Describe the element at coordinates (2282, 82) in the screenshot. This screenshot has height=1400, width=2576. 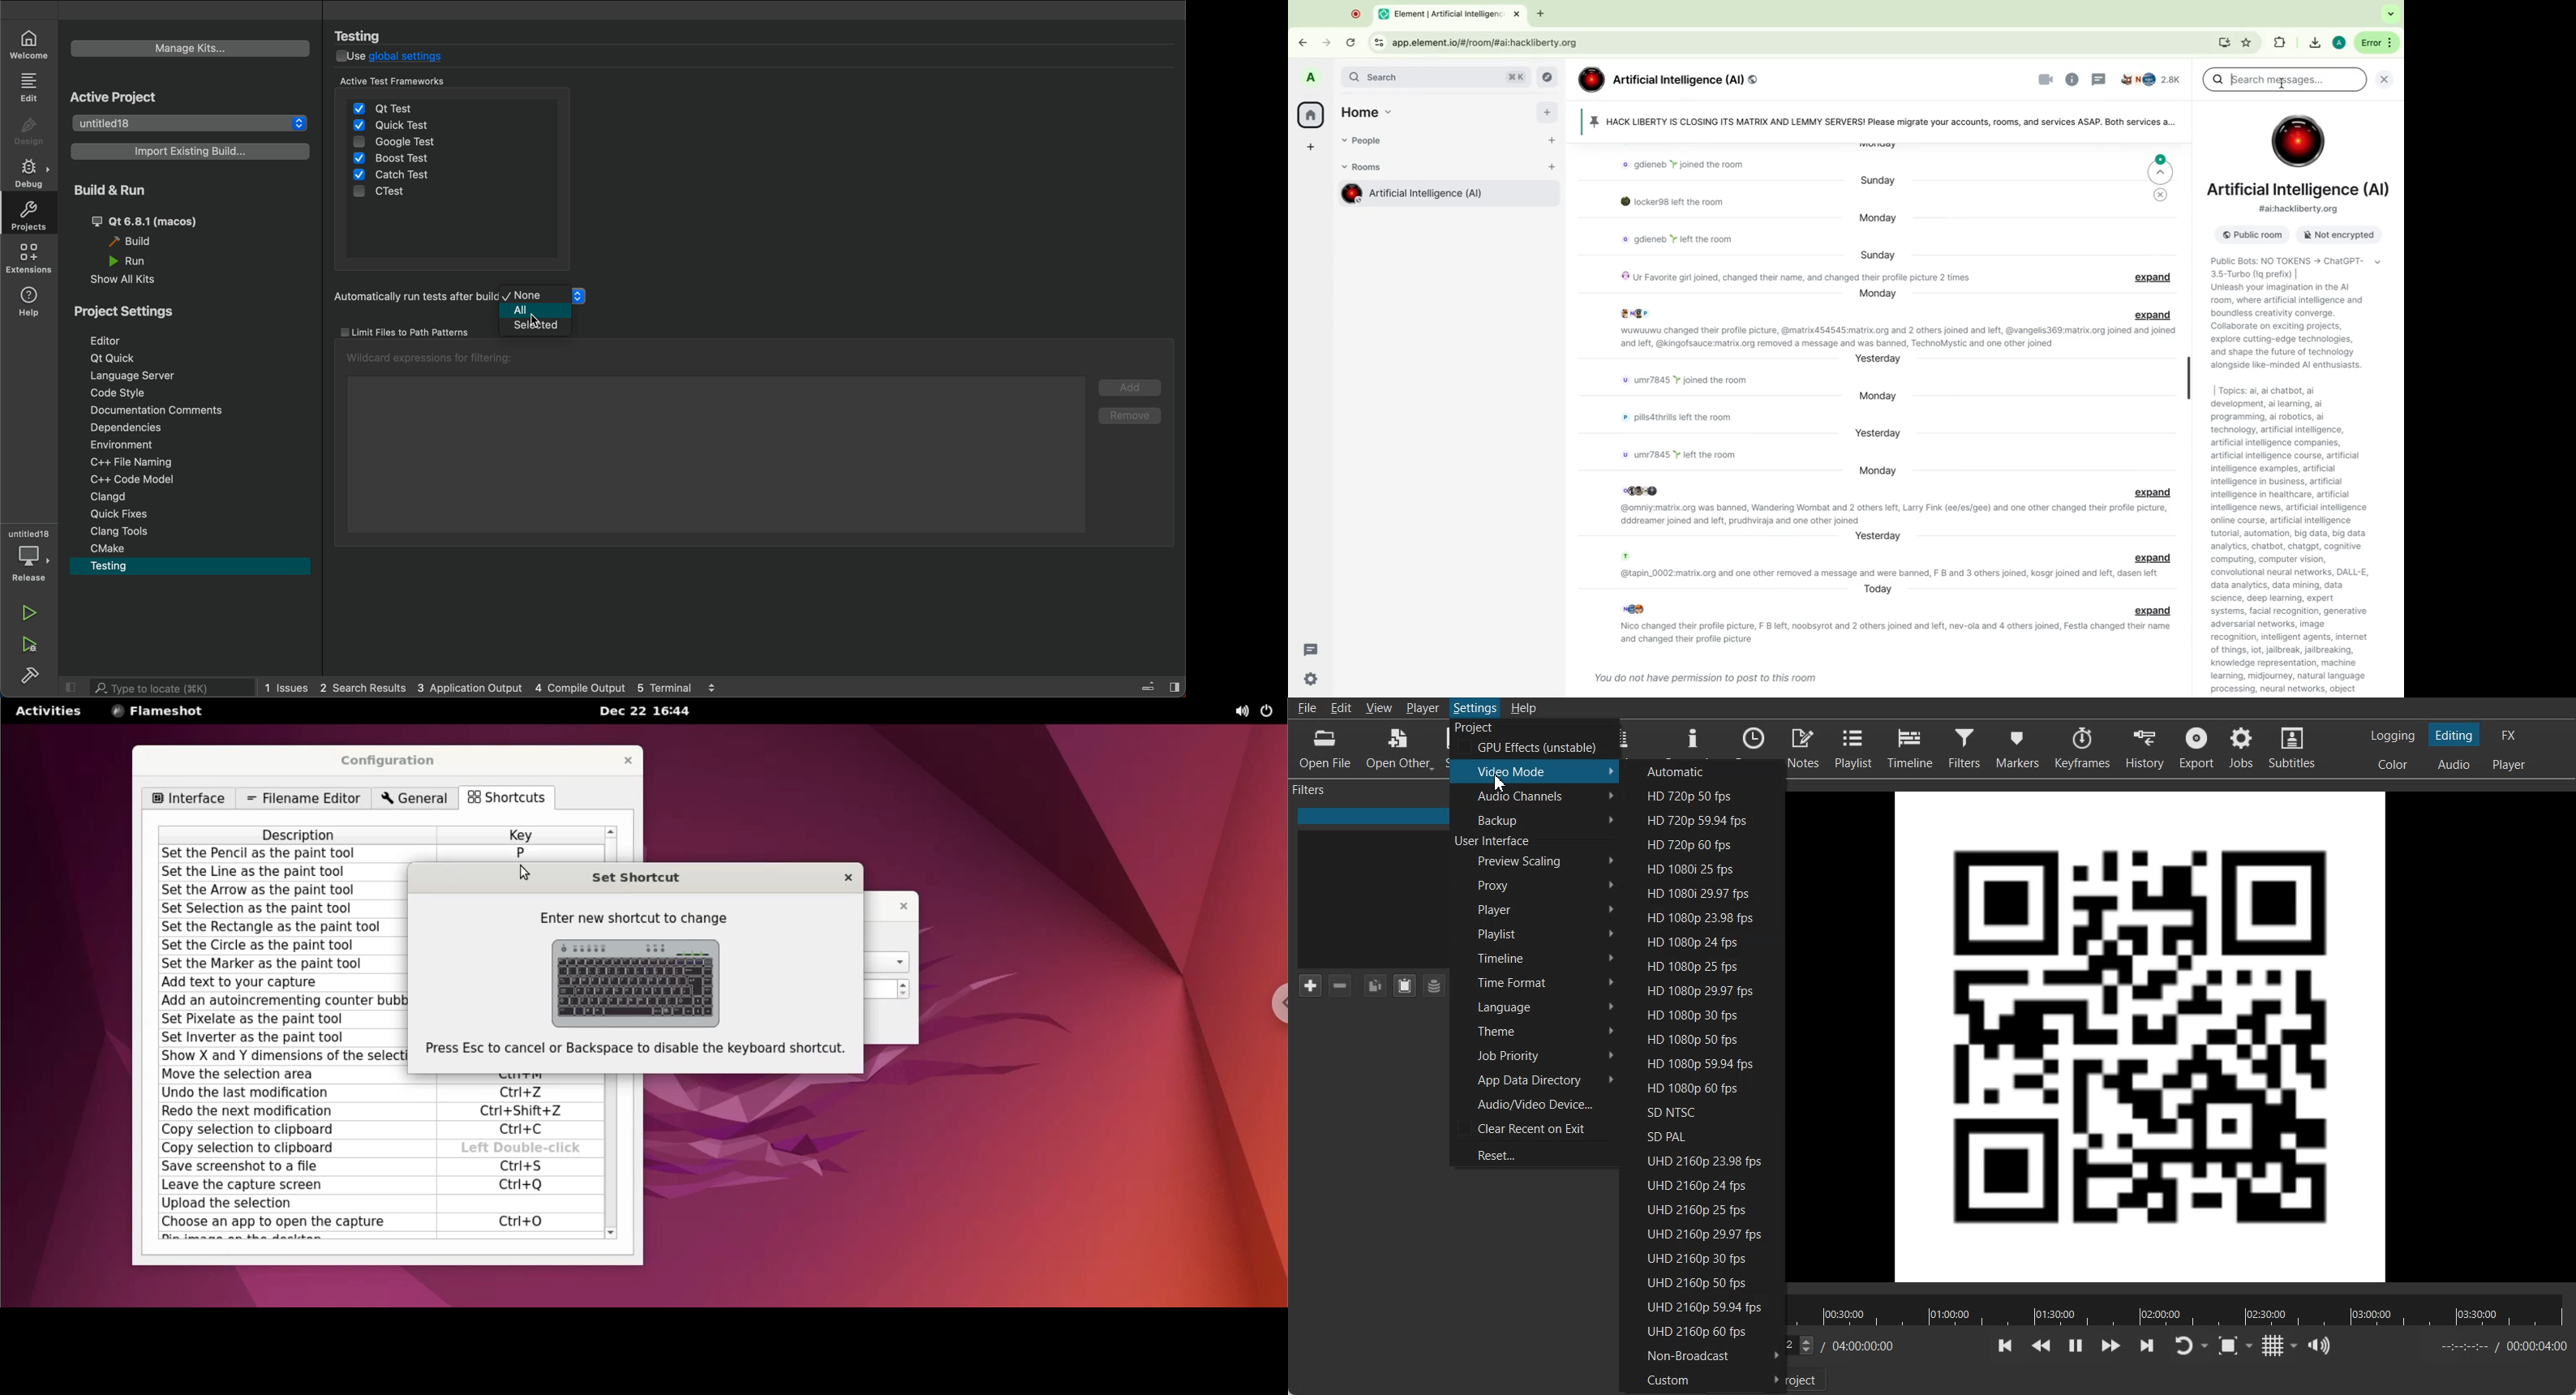
I see `cursor` at that location.